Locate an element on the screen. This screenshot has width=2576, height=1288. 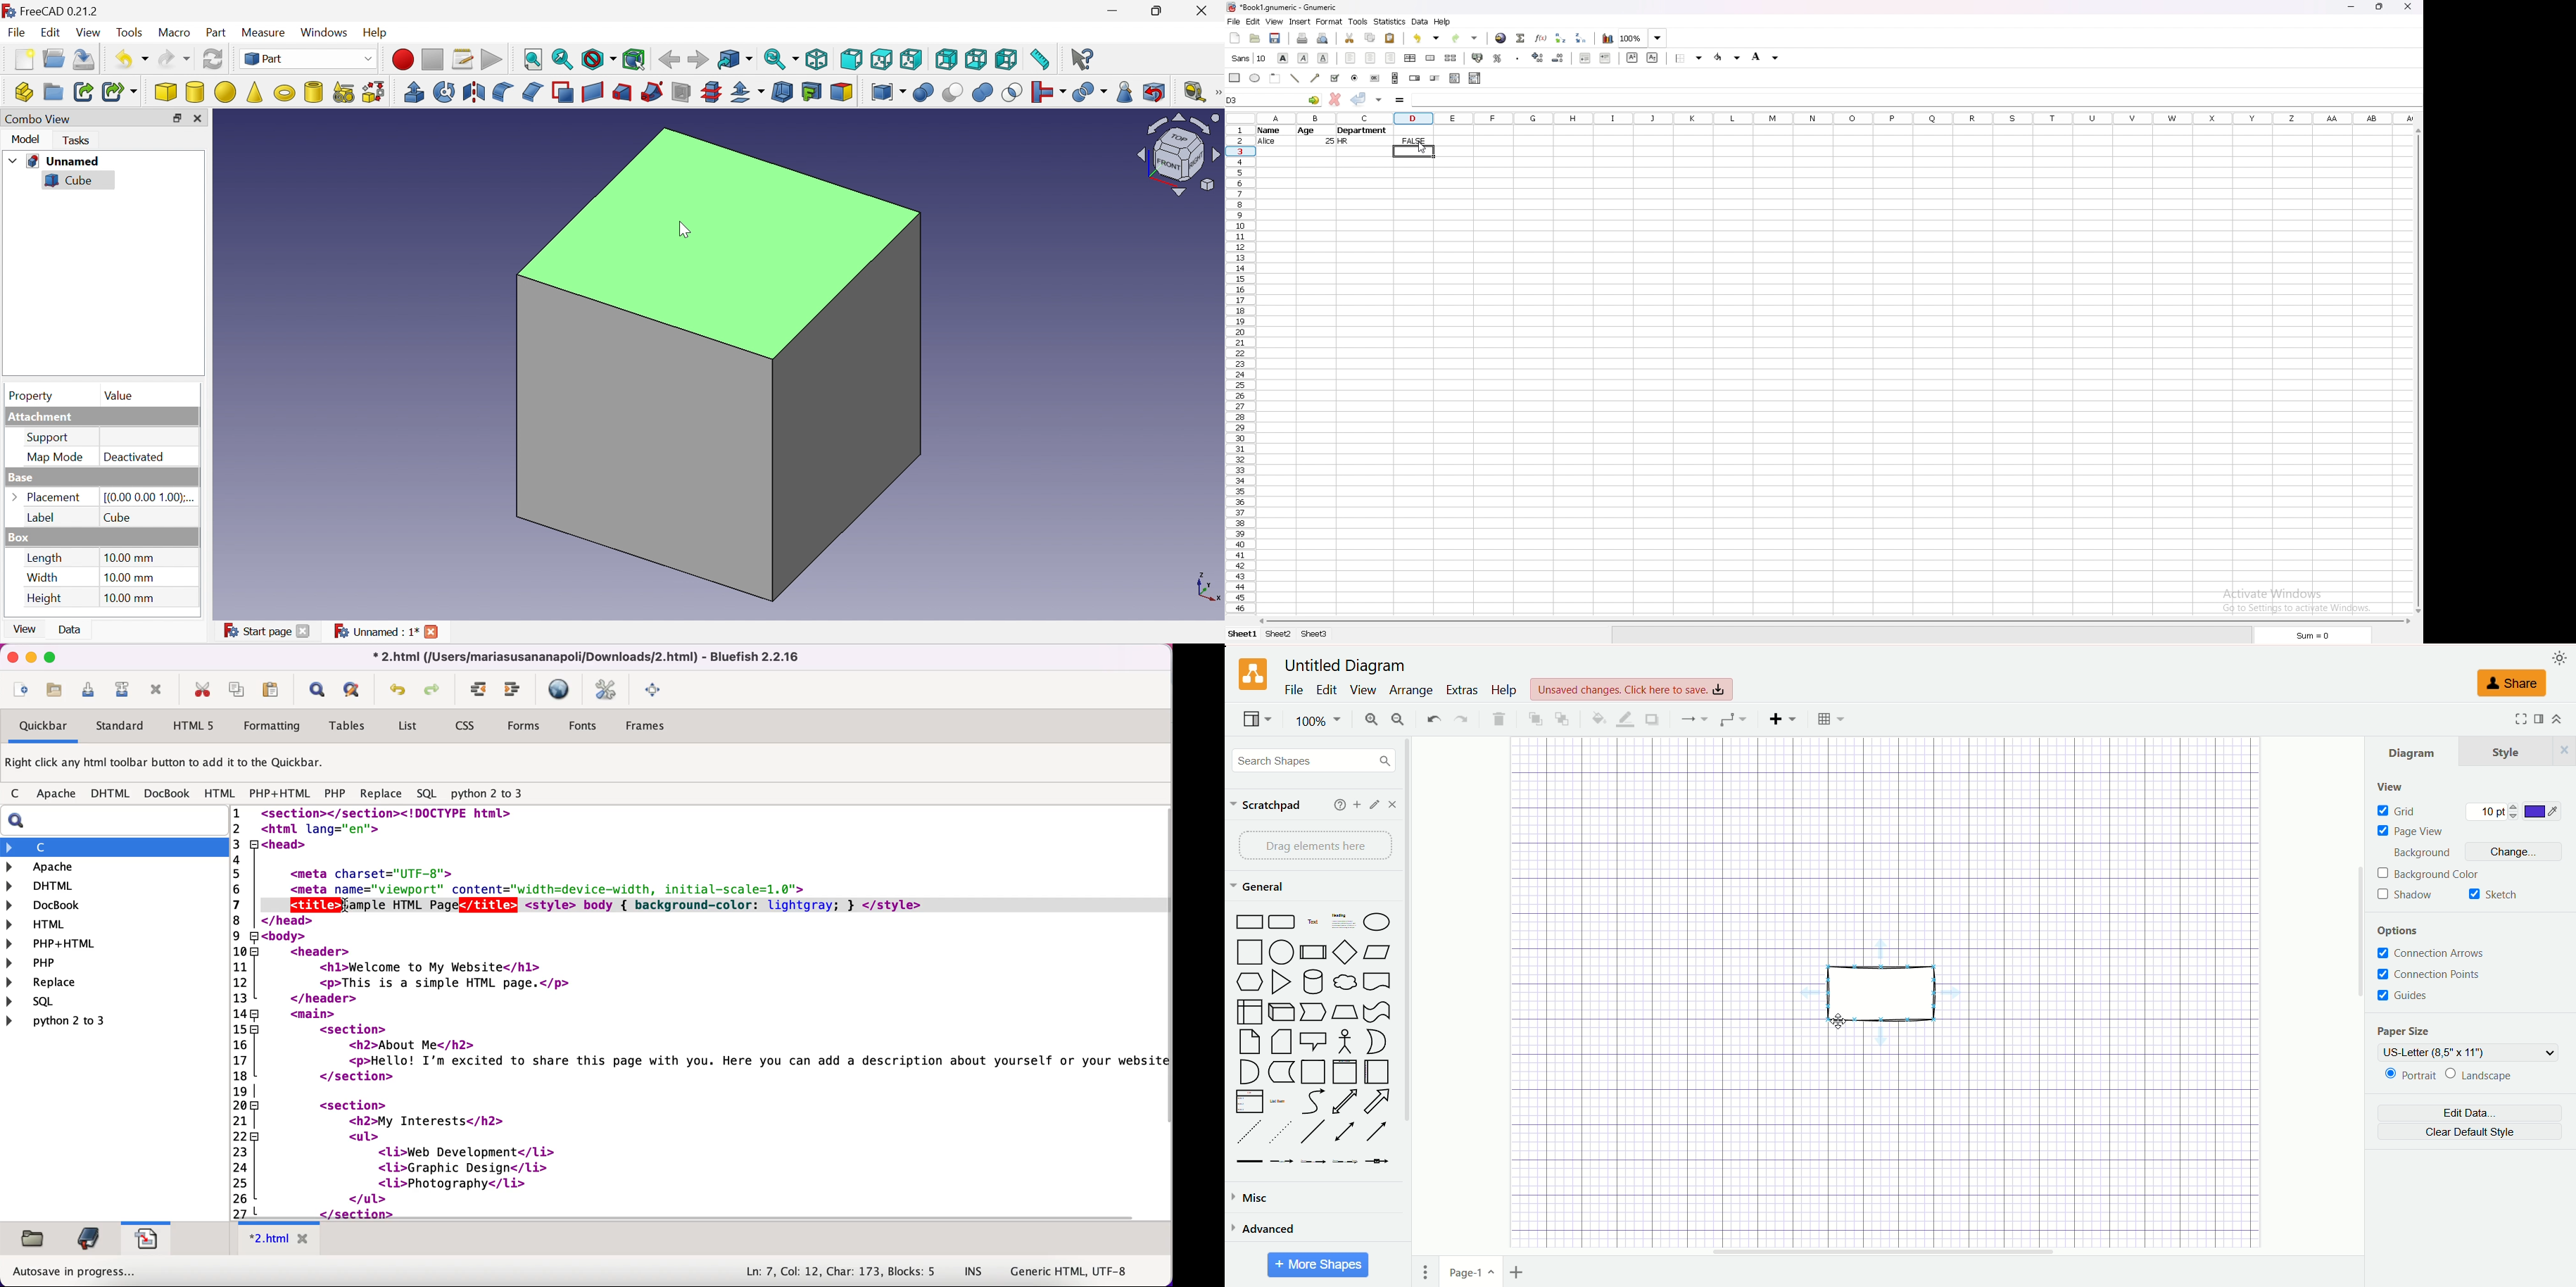
Create tube is located at coordinates (315, 93).